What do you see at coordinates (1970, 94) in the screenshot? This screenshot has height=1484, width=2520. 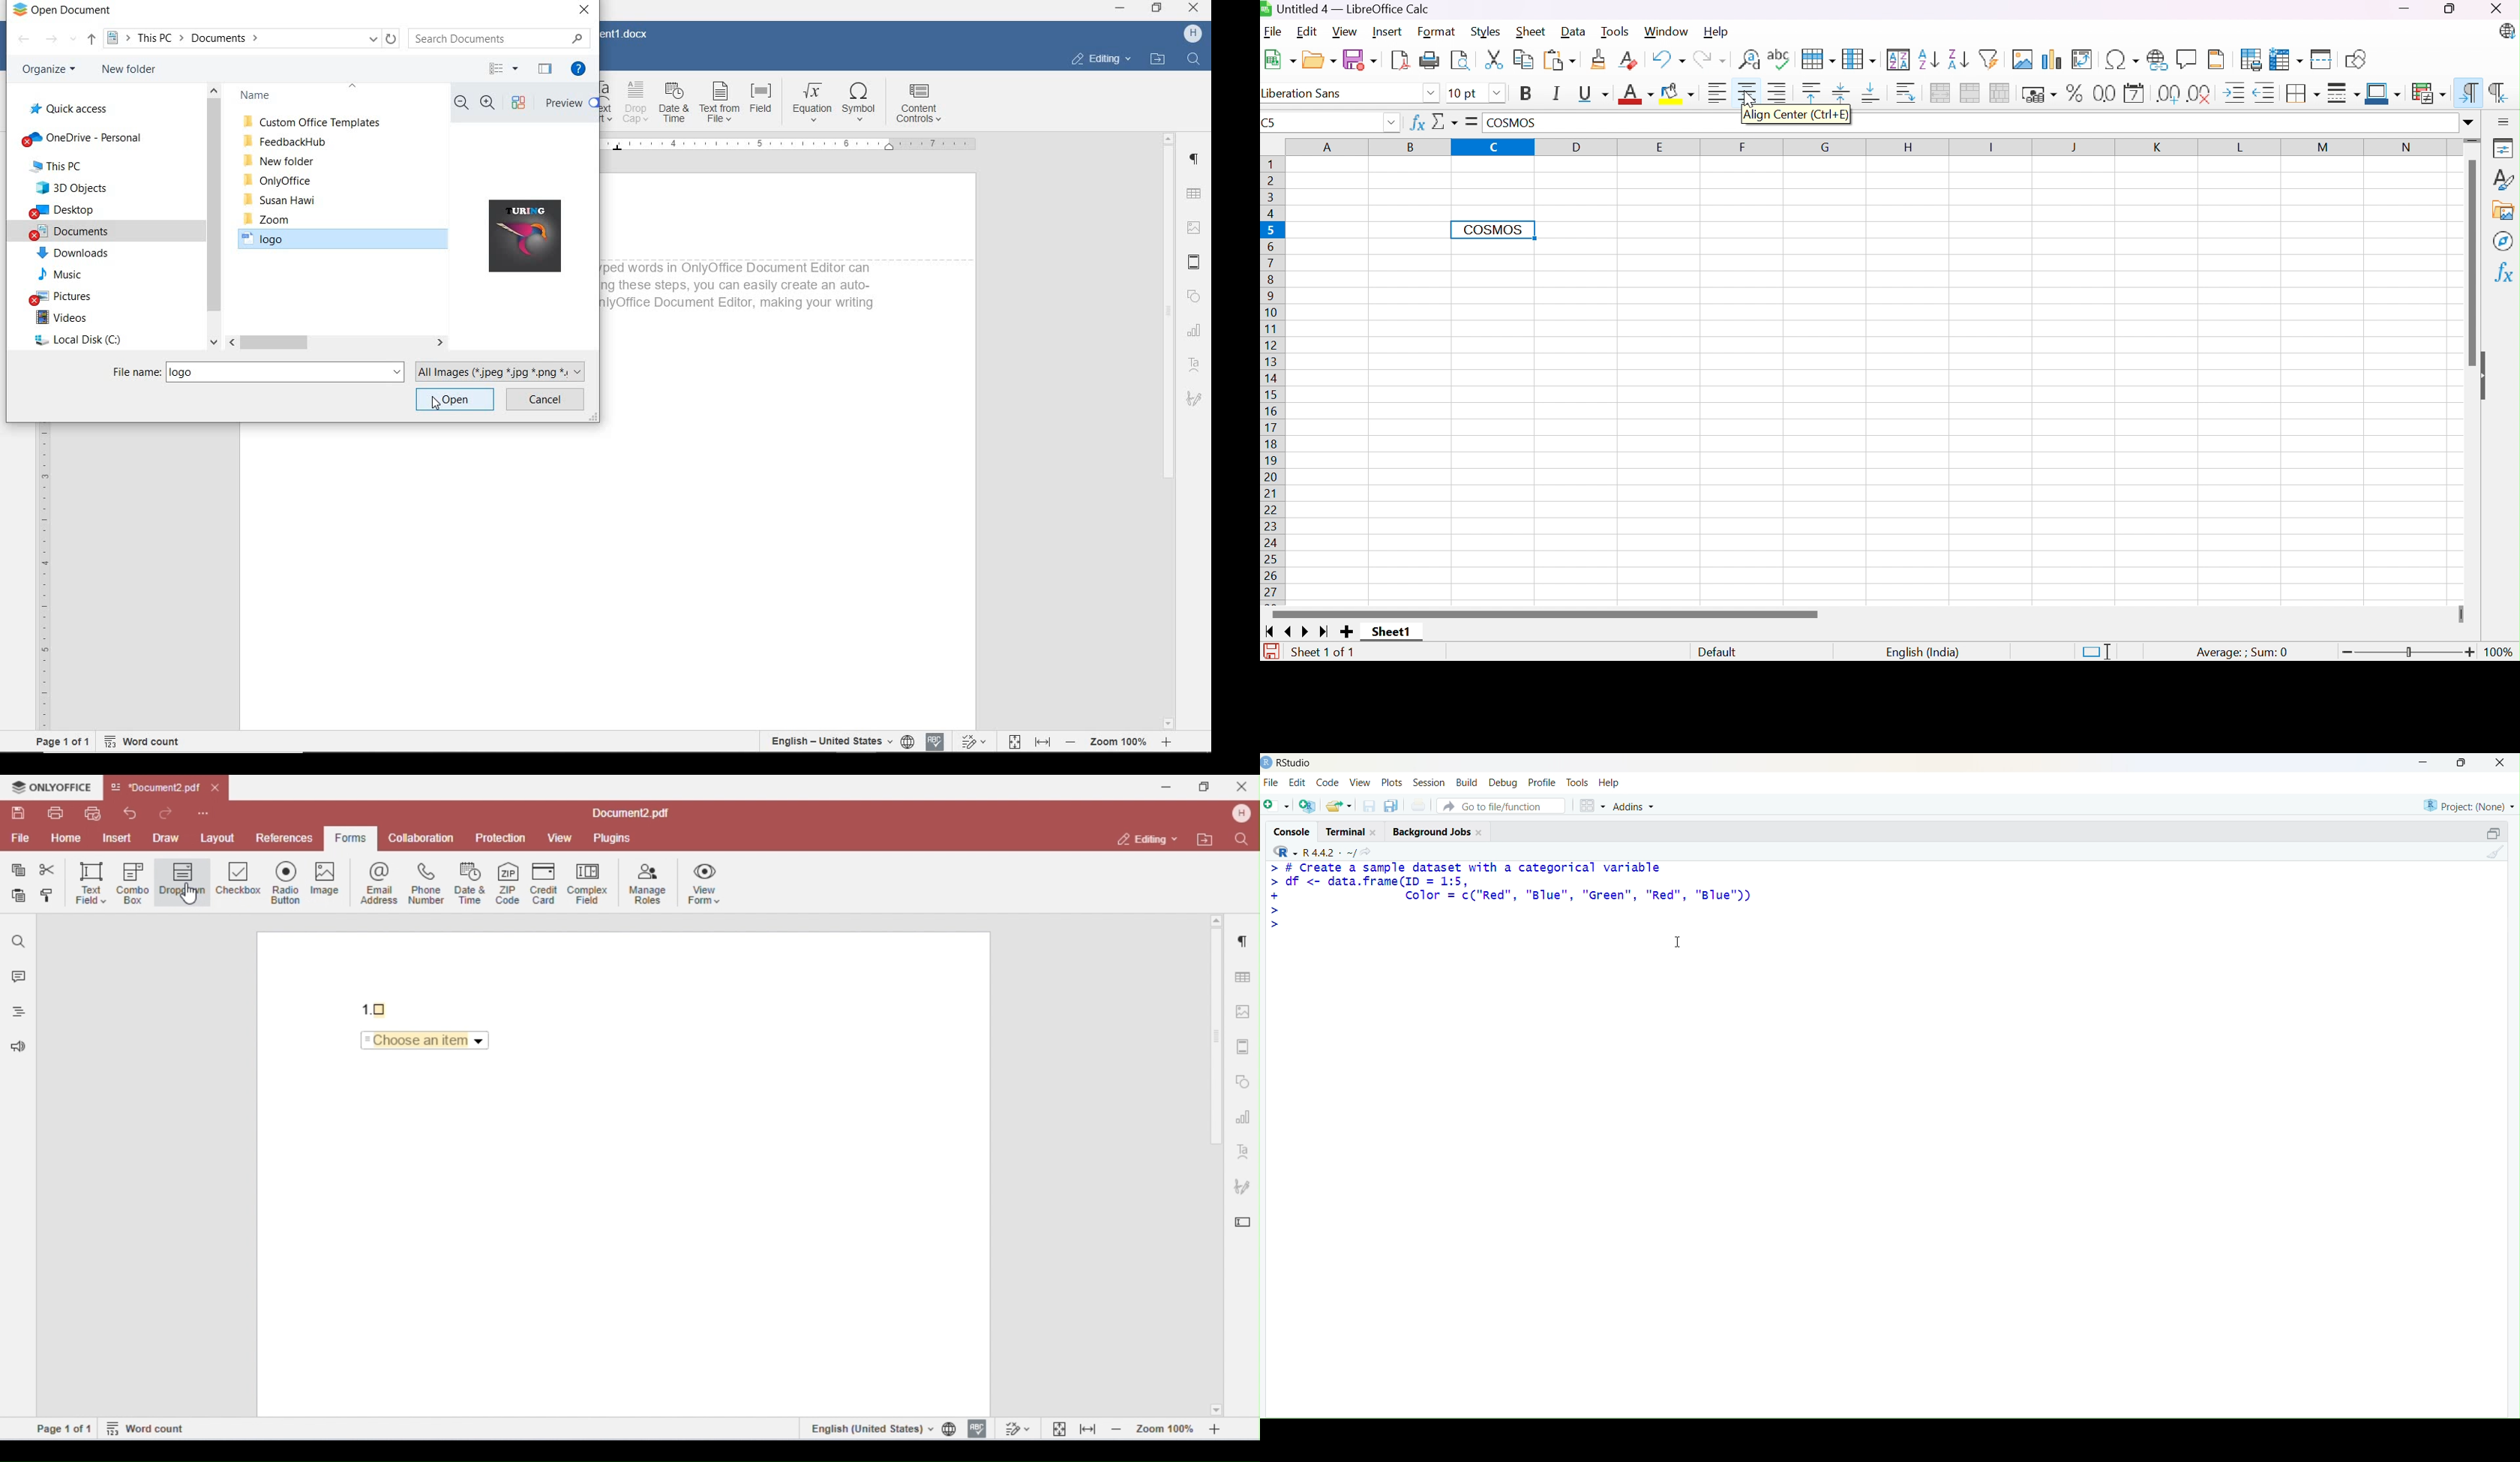 I see `Merge Cells` at bounding box center [1970, 94].